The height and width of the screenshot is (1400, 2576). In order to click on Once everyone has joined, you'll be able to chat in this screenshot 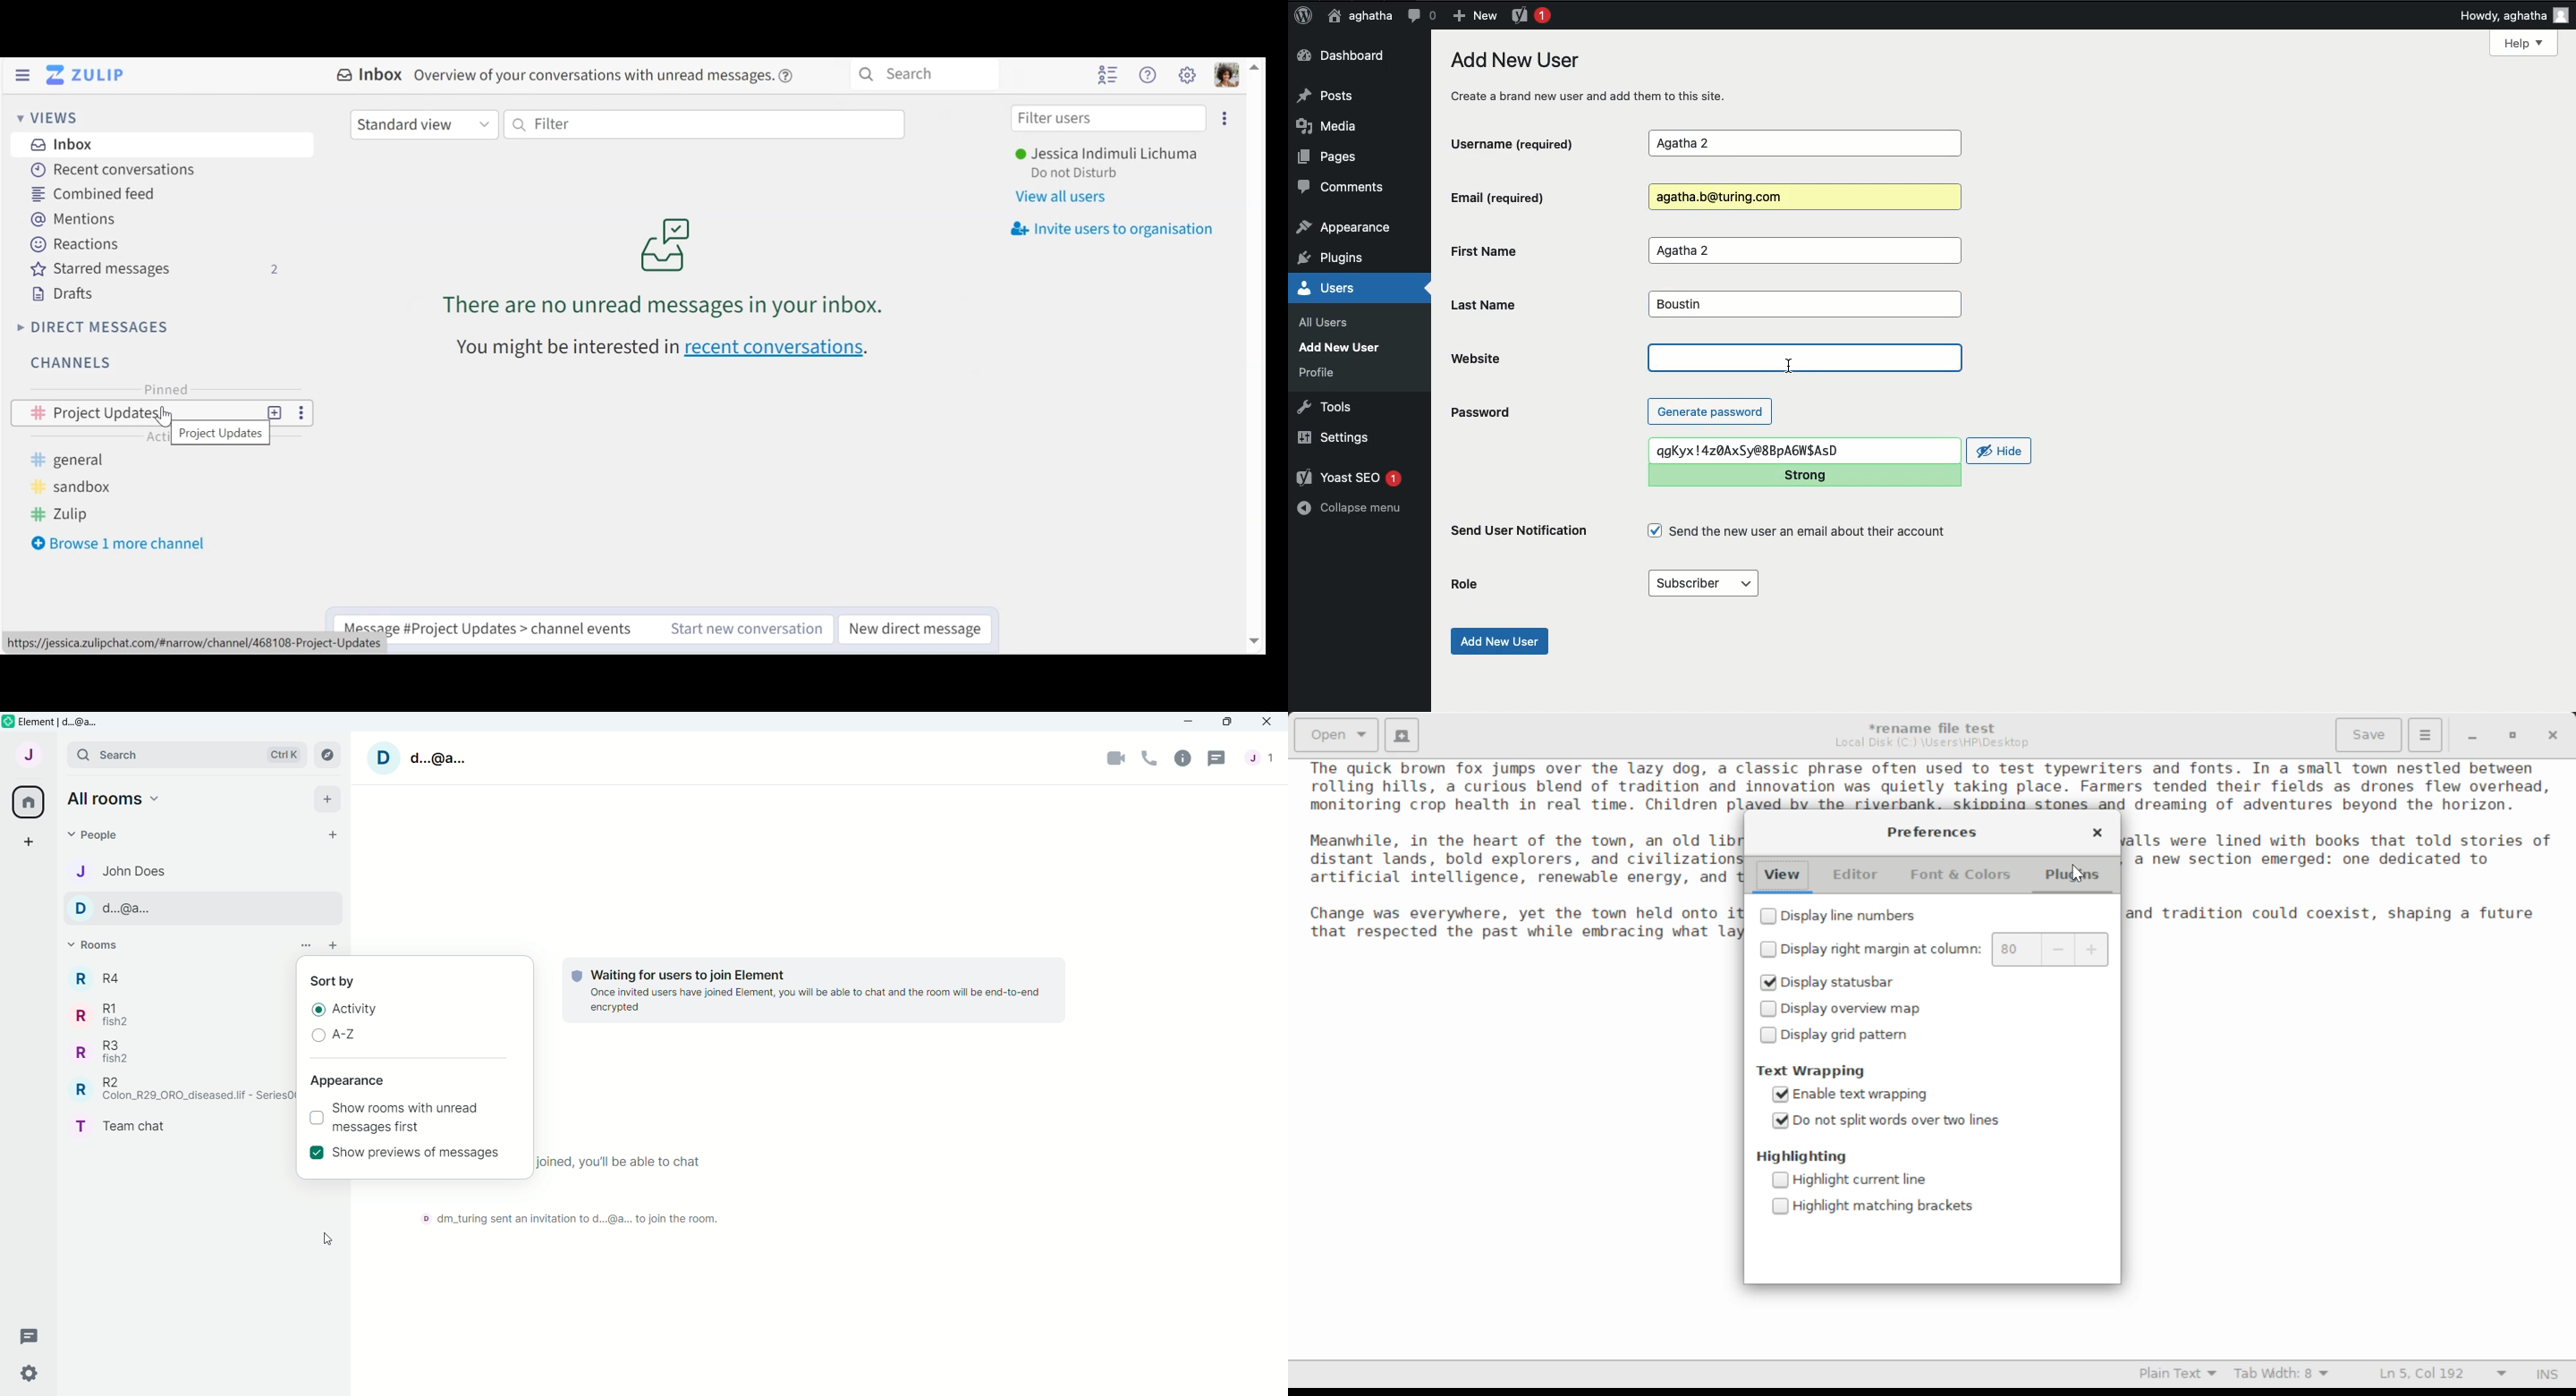, I will do `click(618, 1161)`.